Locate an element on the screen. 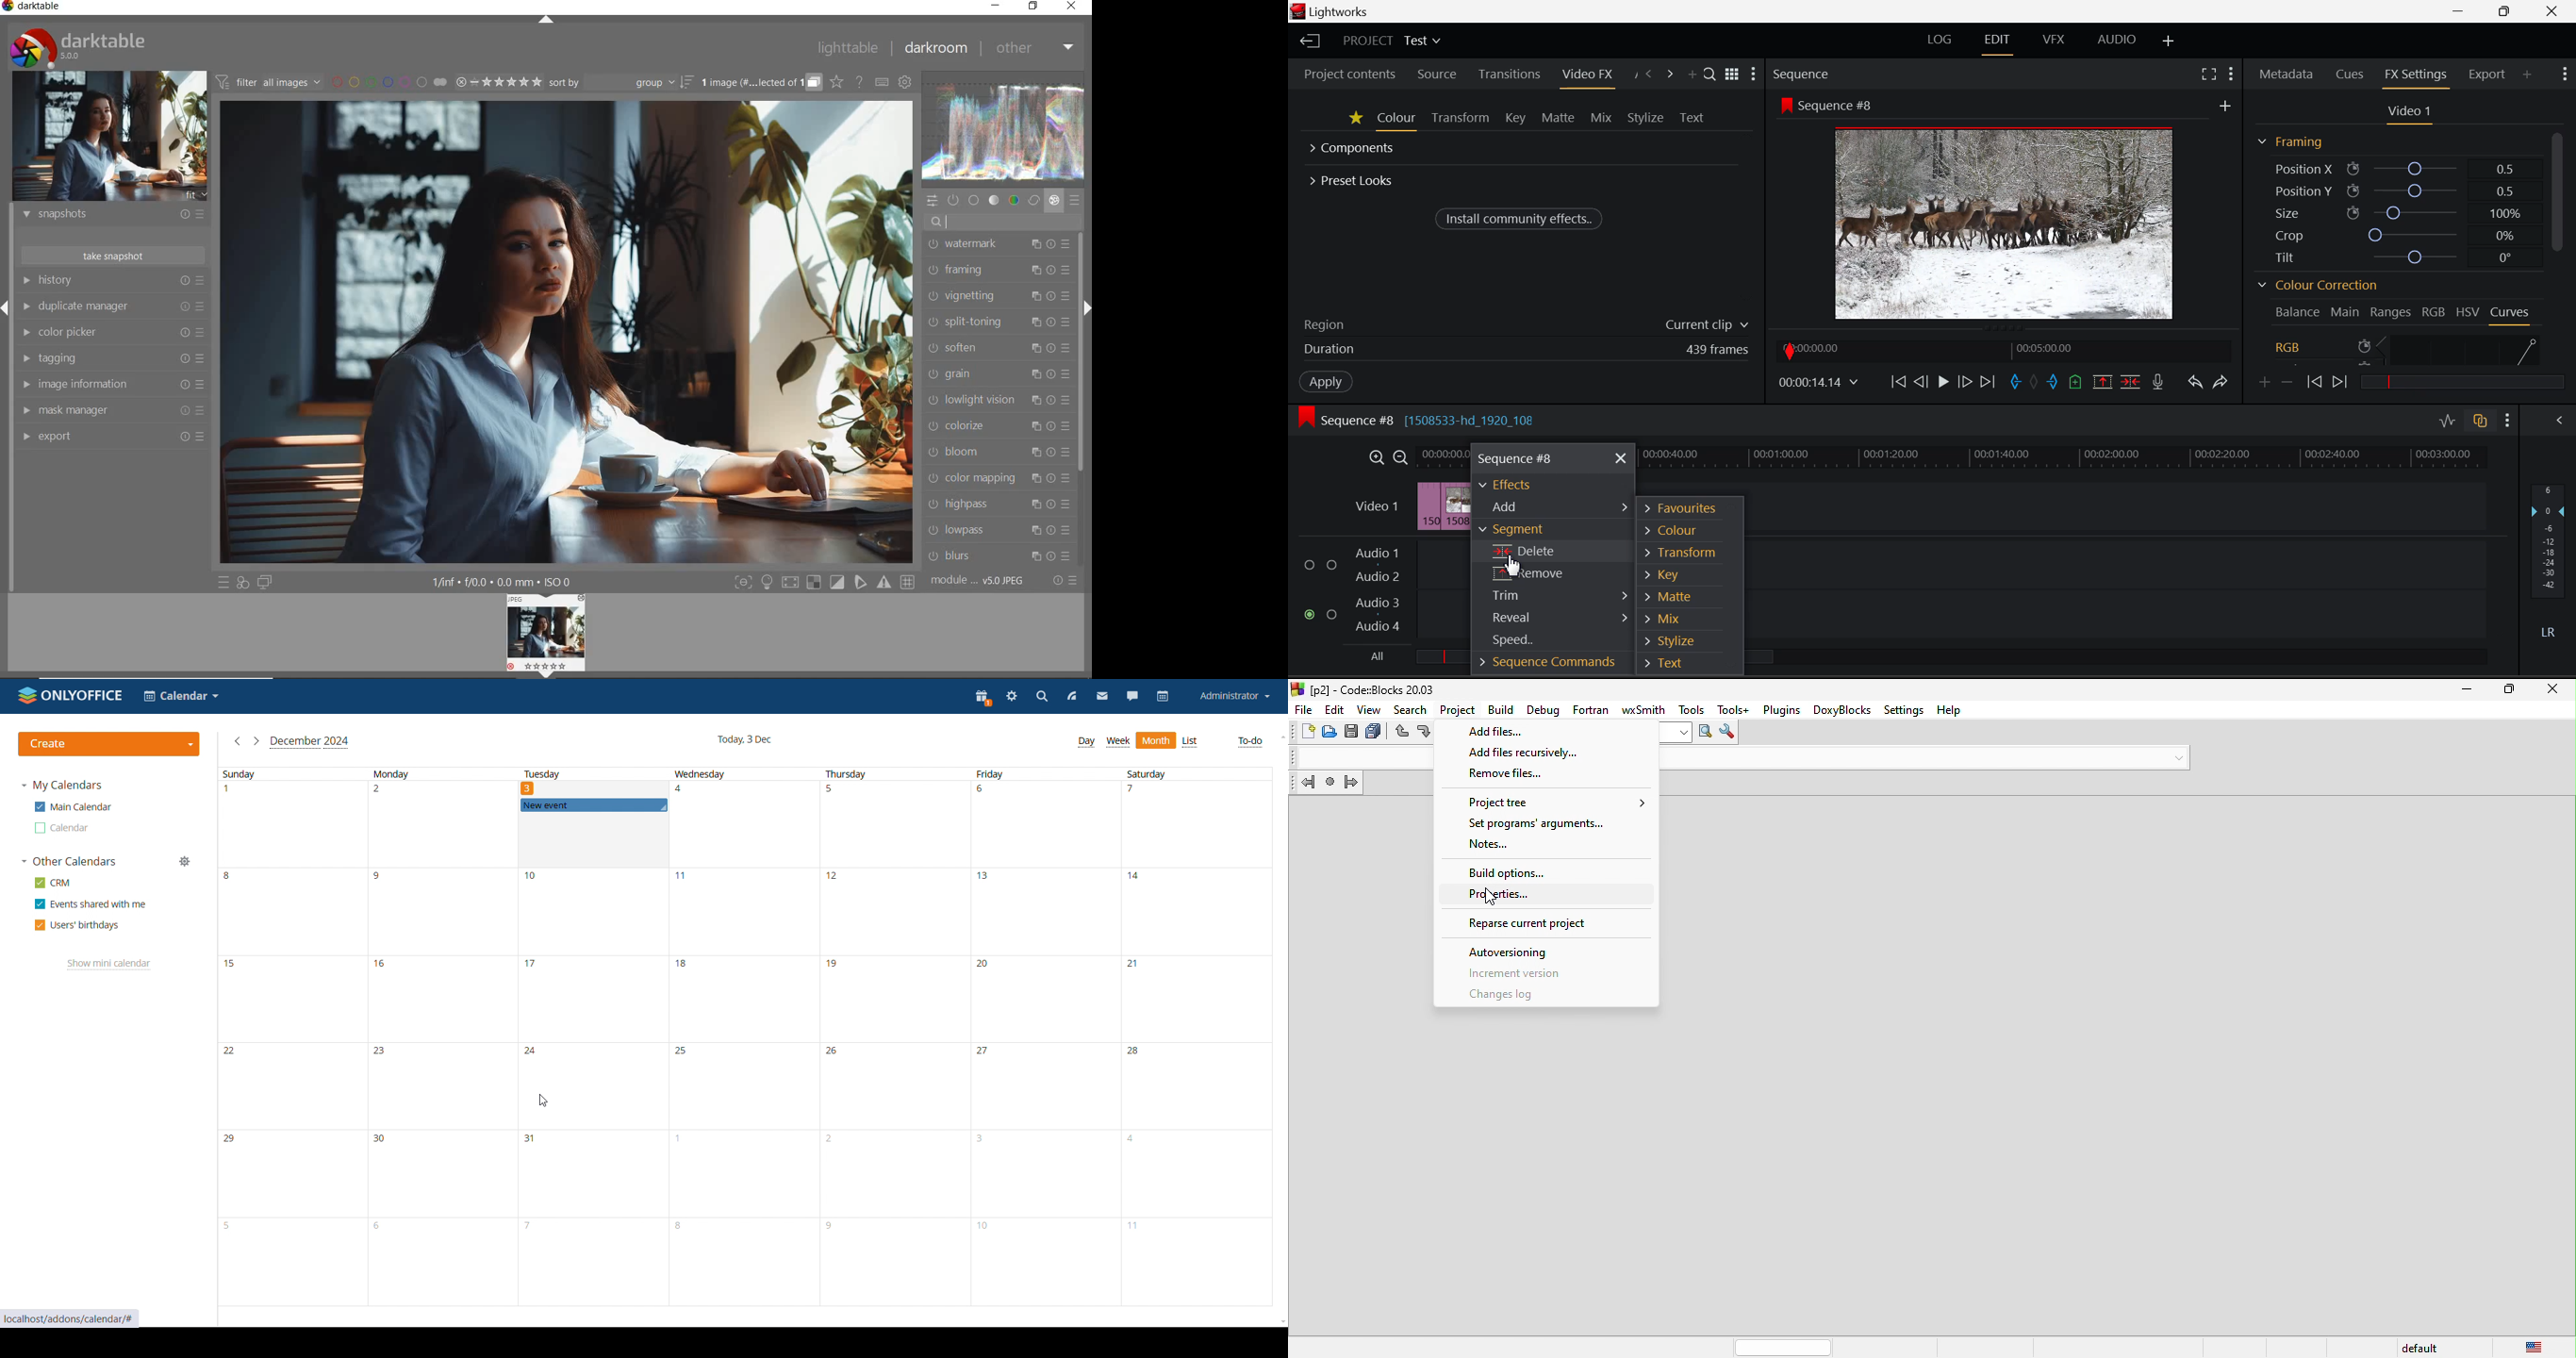  Remove keyframe is located at coordinates (2288, 383).